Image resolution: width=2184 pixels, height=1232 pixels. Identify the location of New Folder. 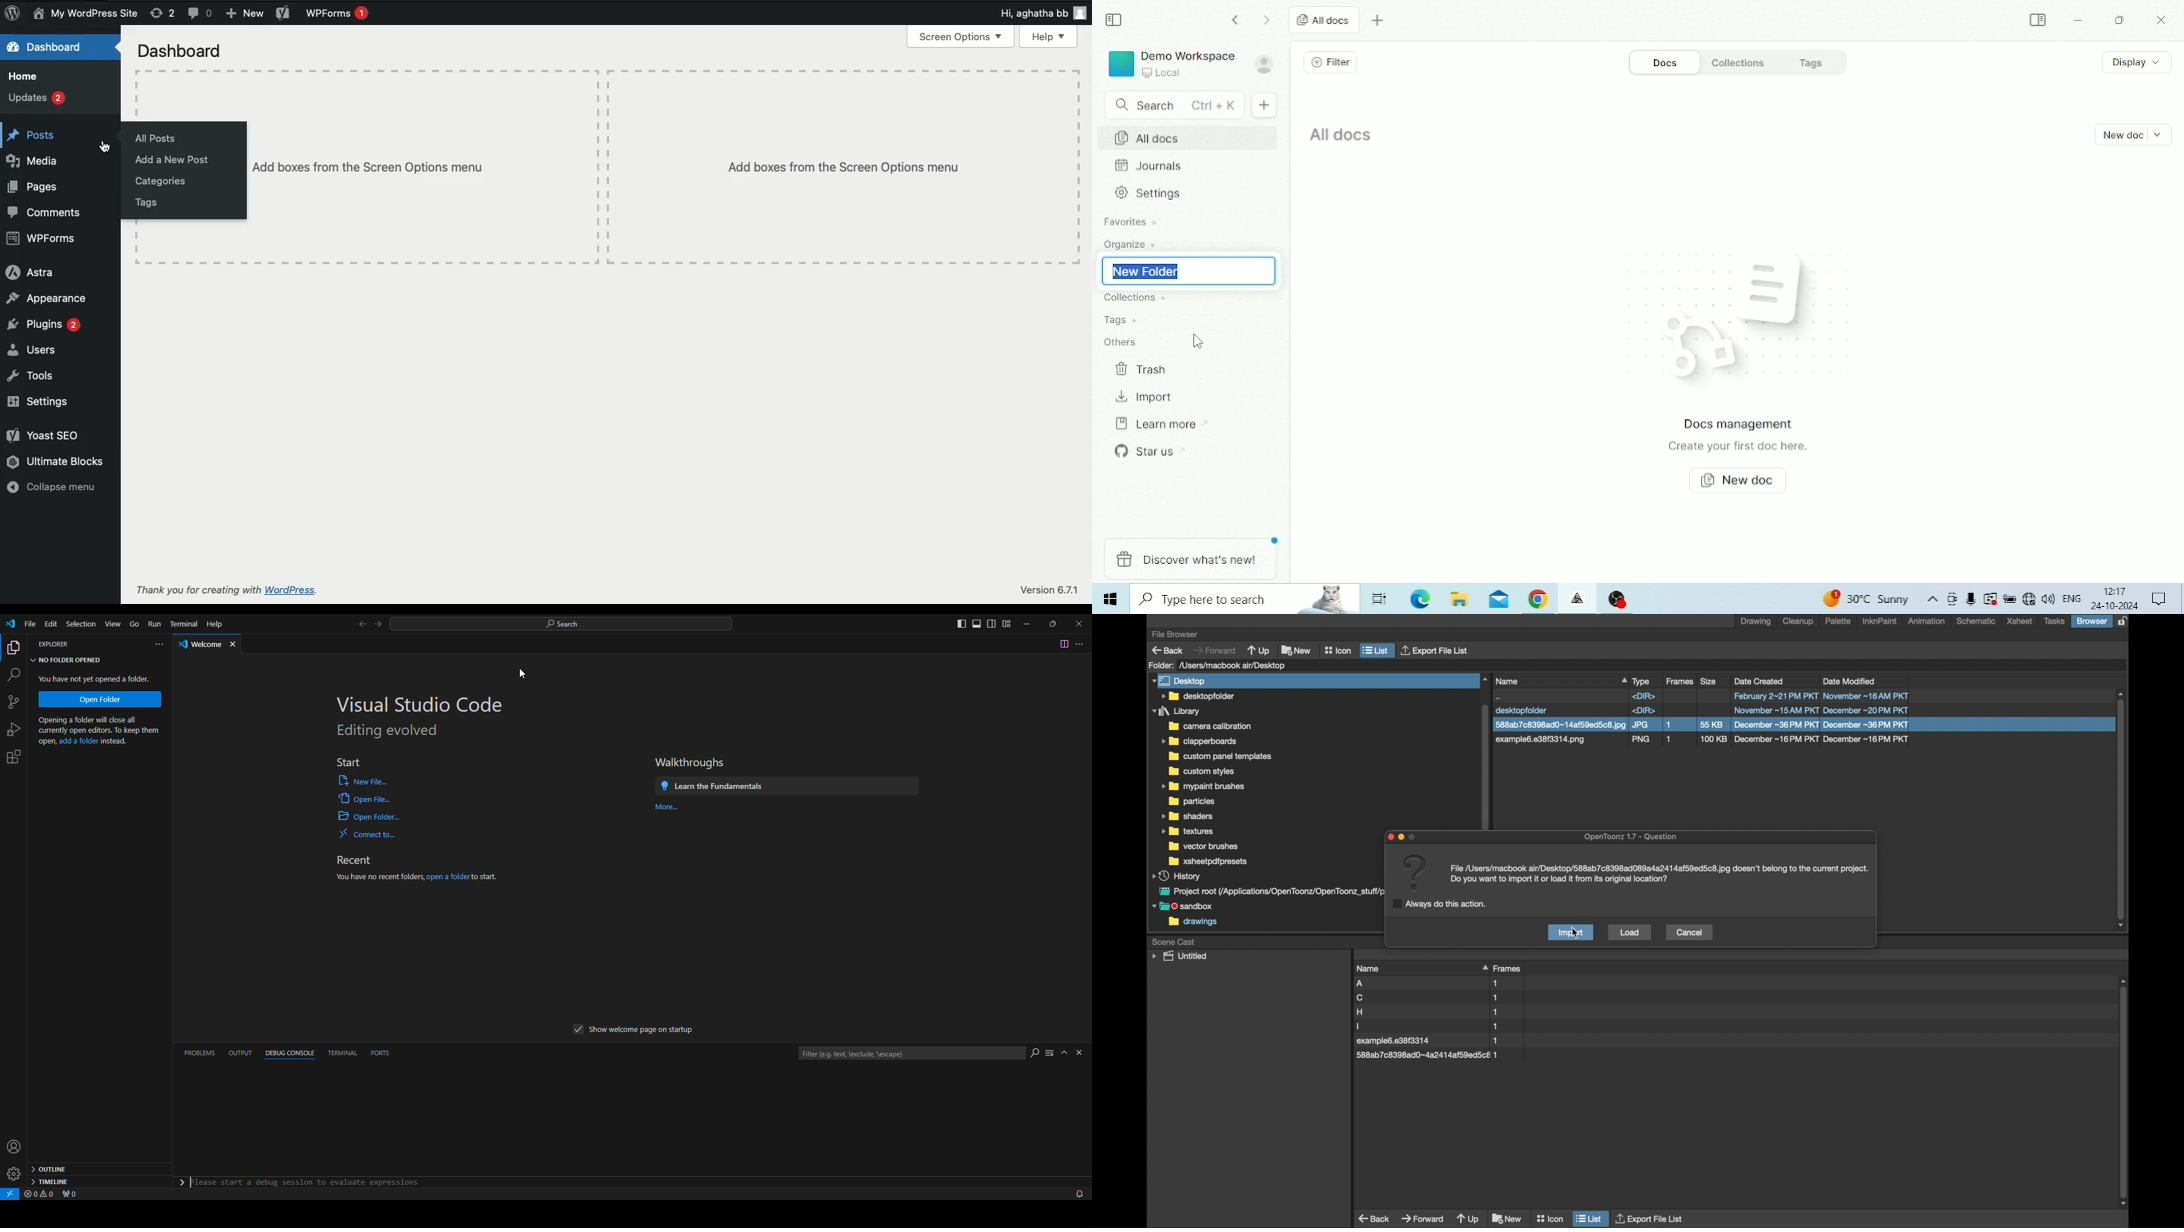
(1189, 271).